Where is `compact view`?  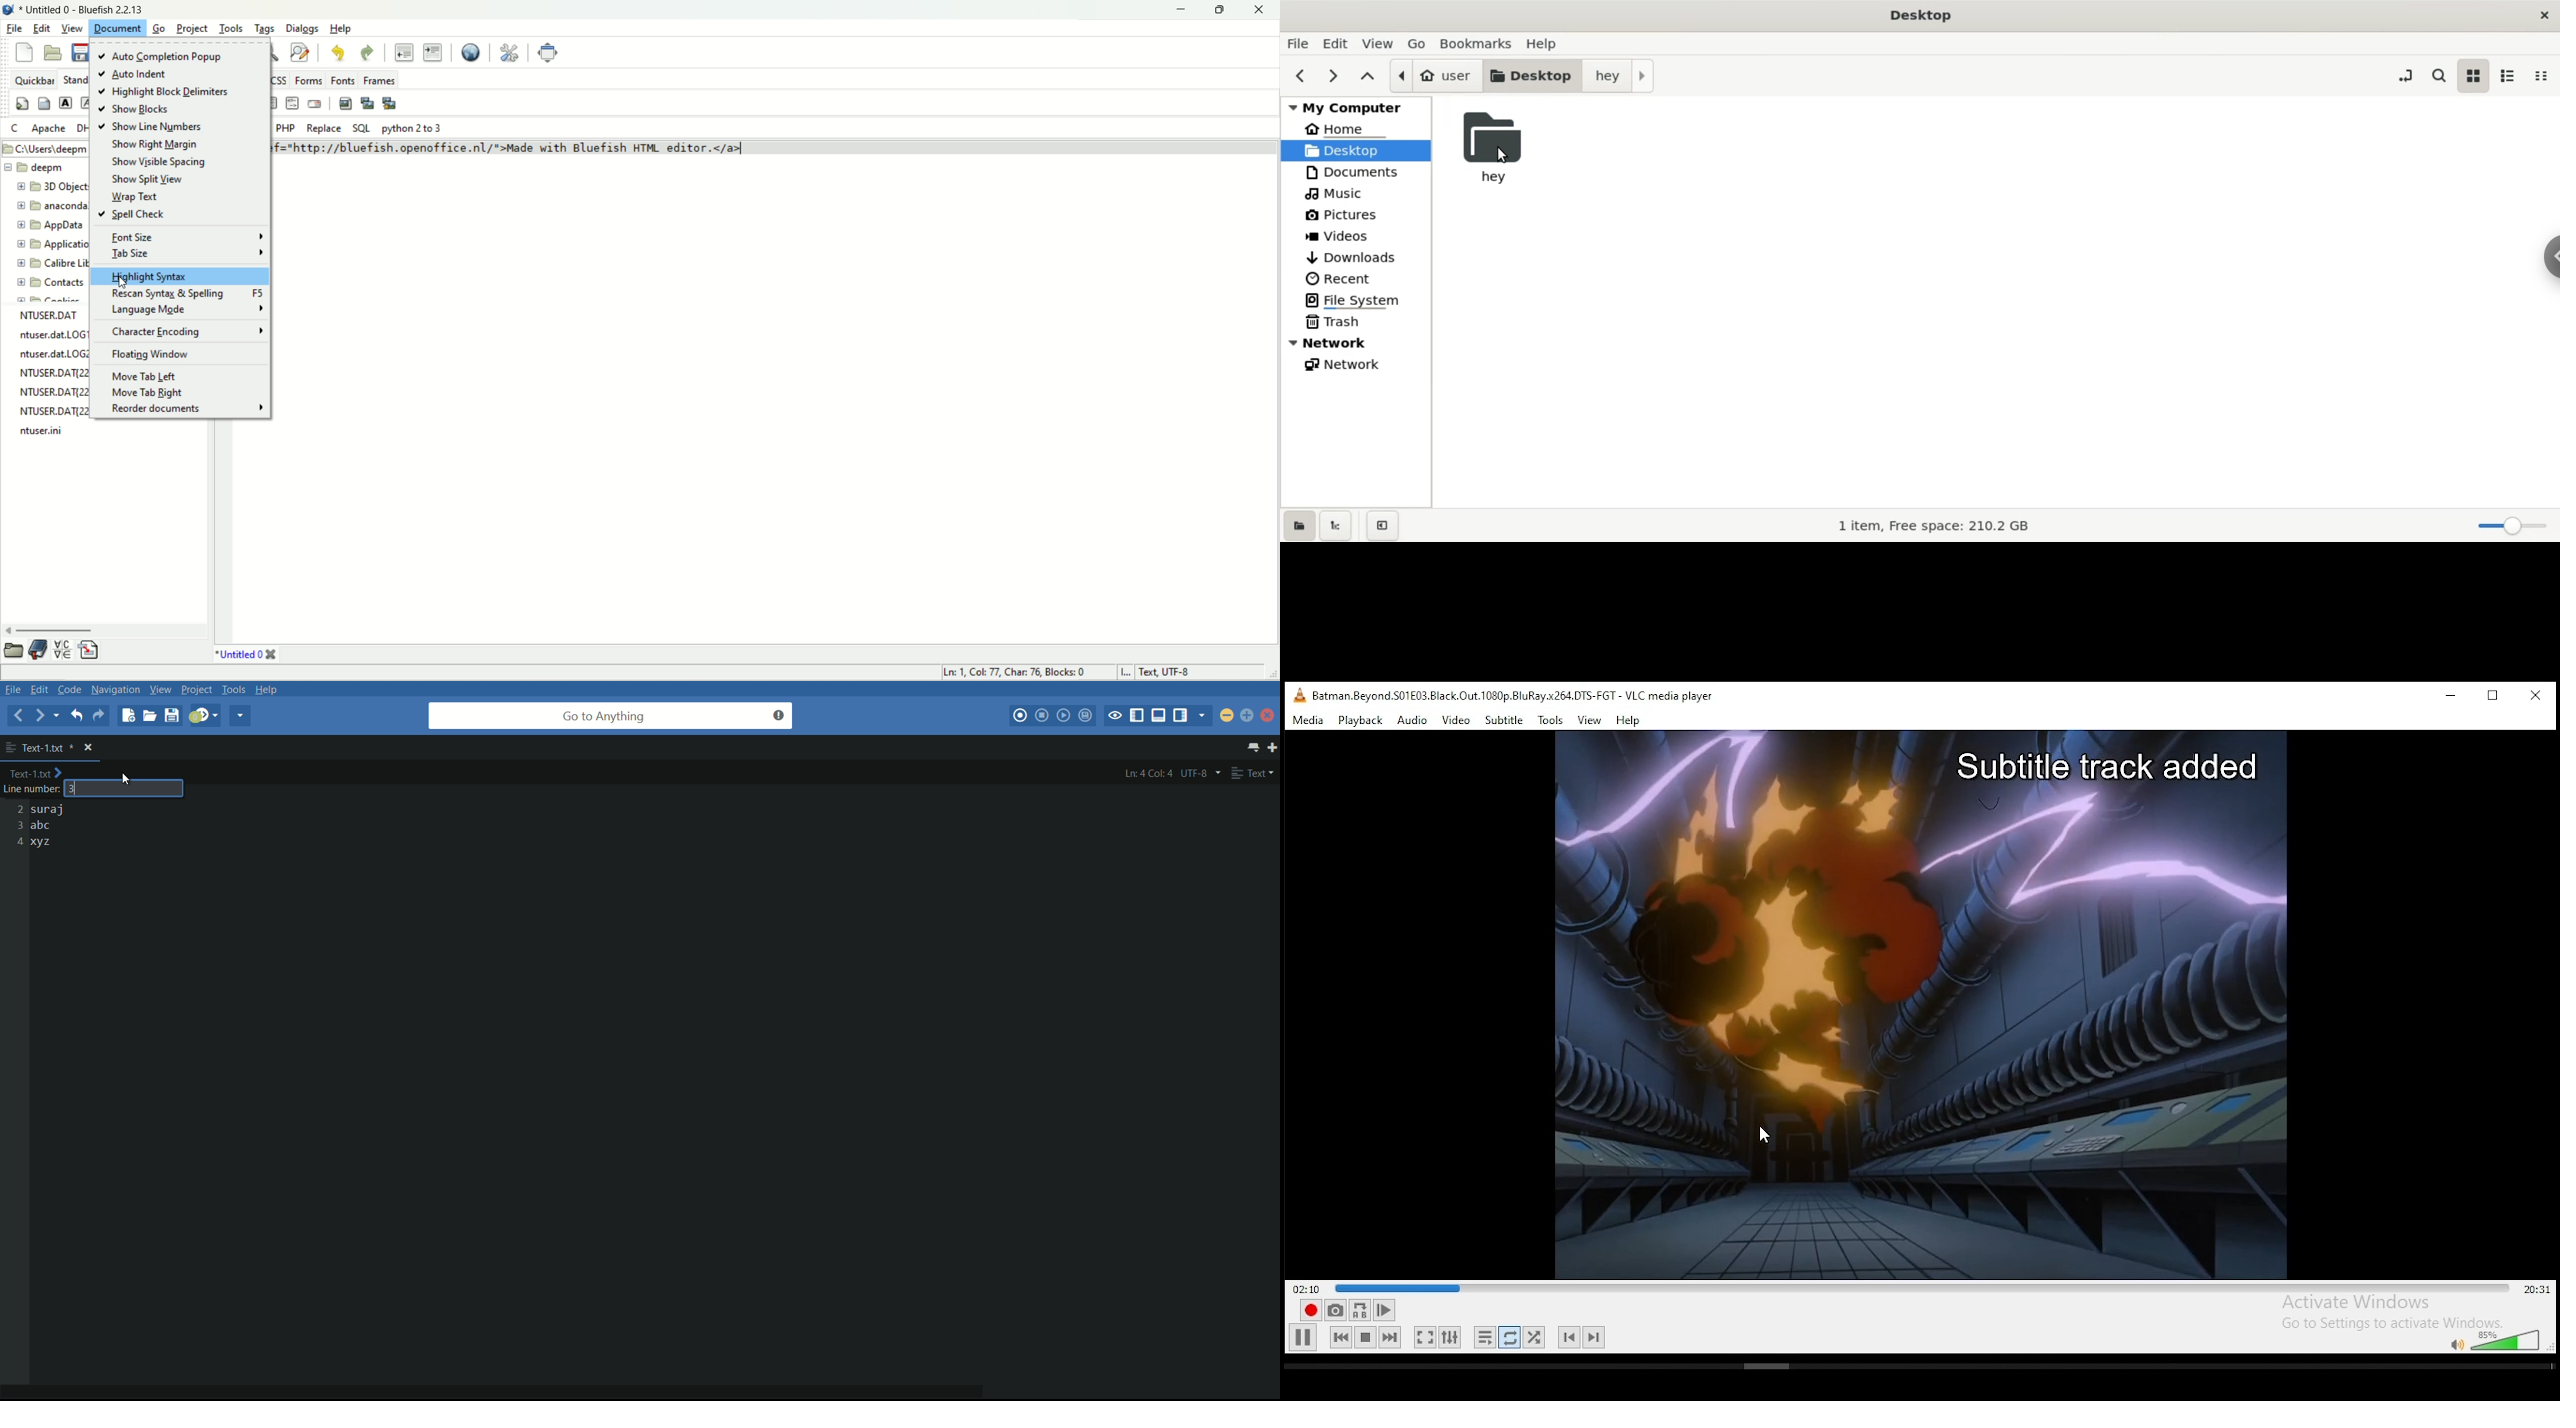 compact view is located at coordinates (2546, 77).